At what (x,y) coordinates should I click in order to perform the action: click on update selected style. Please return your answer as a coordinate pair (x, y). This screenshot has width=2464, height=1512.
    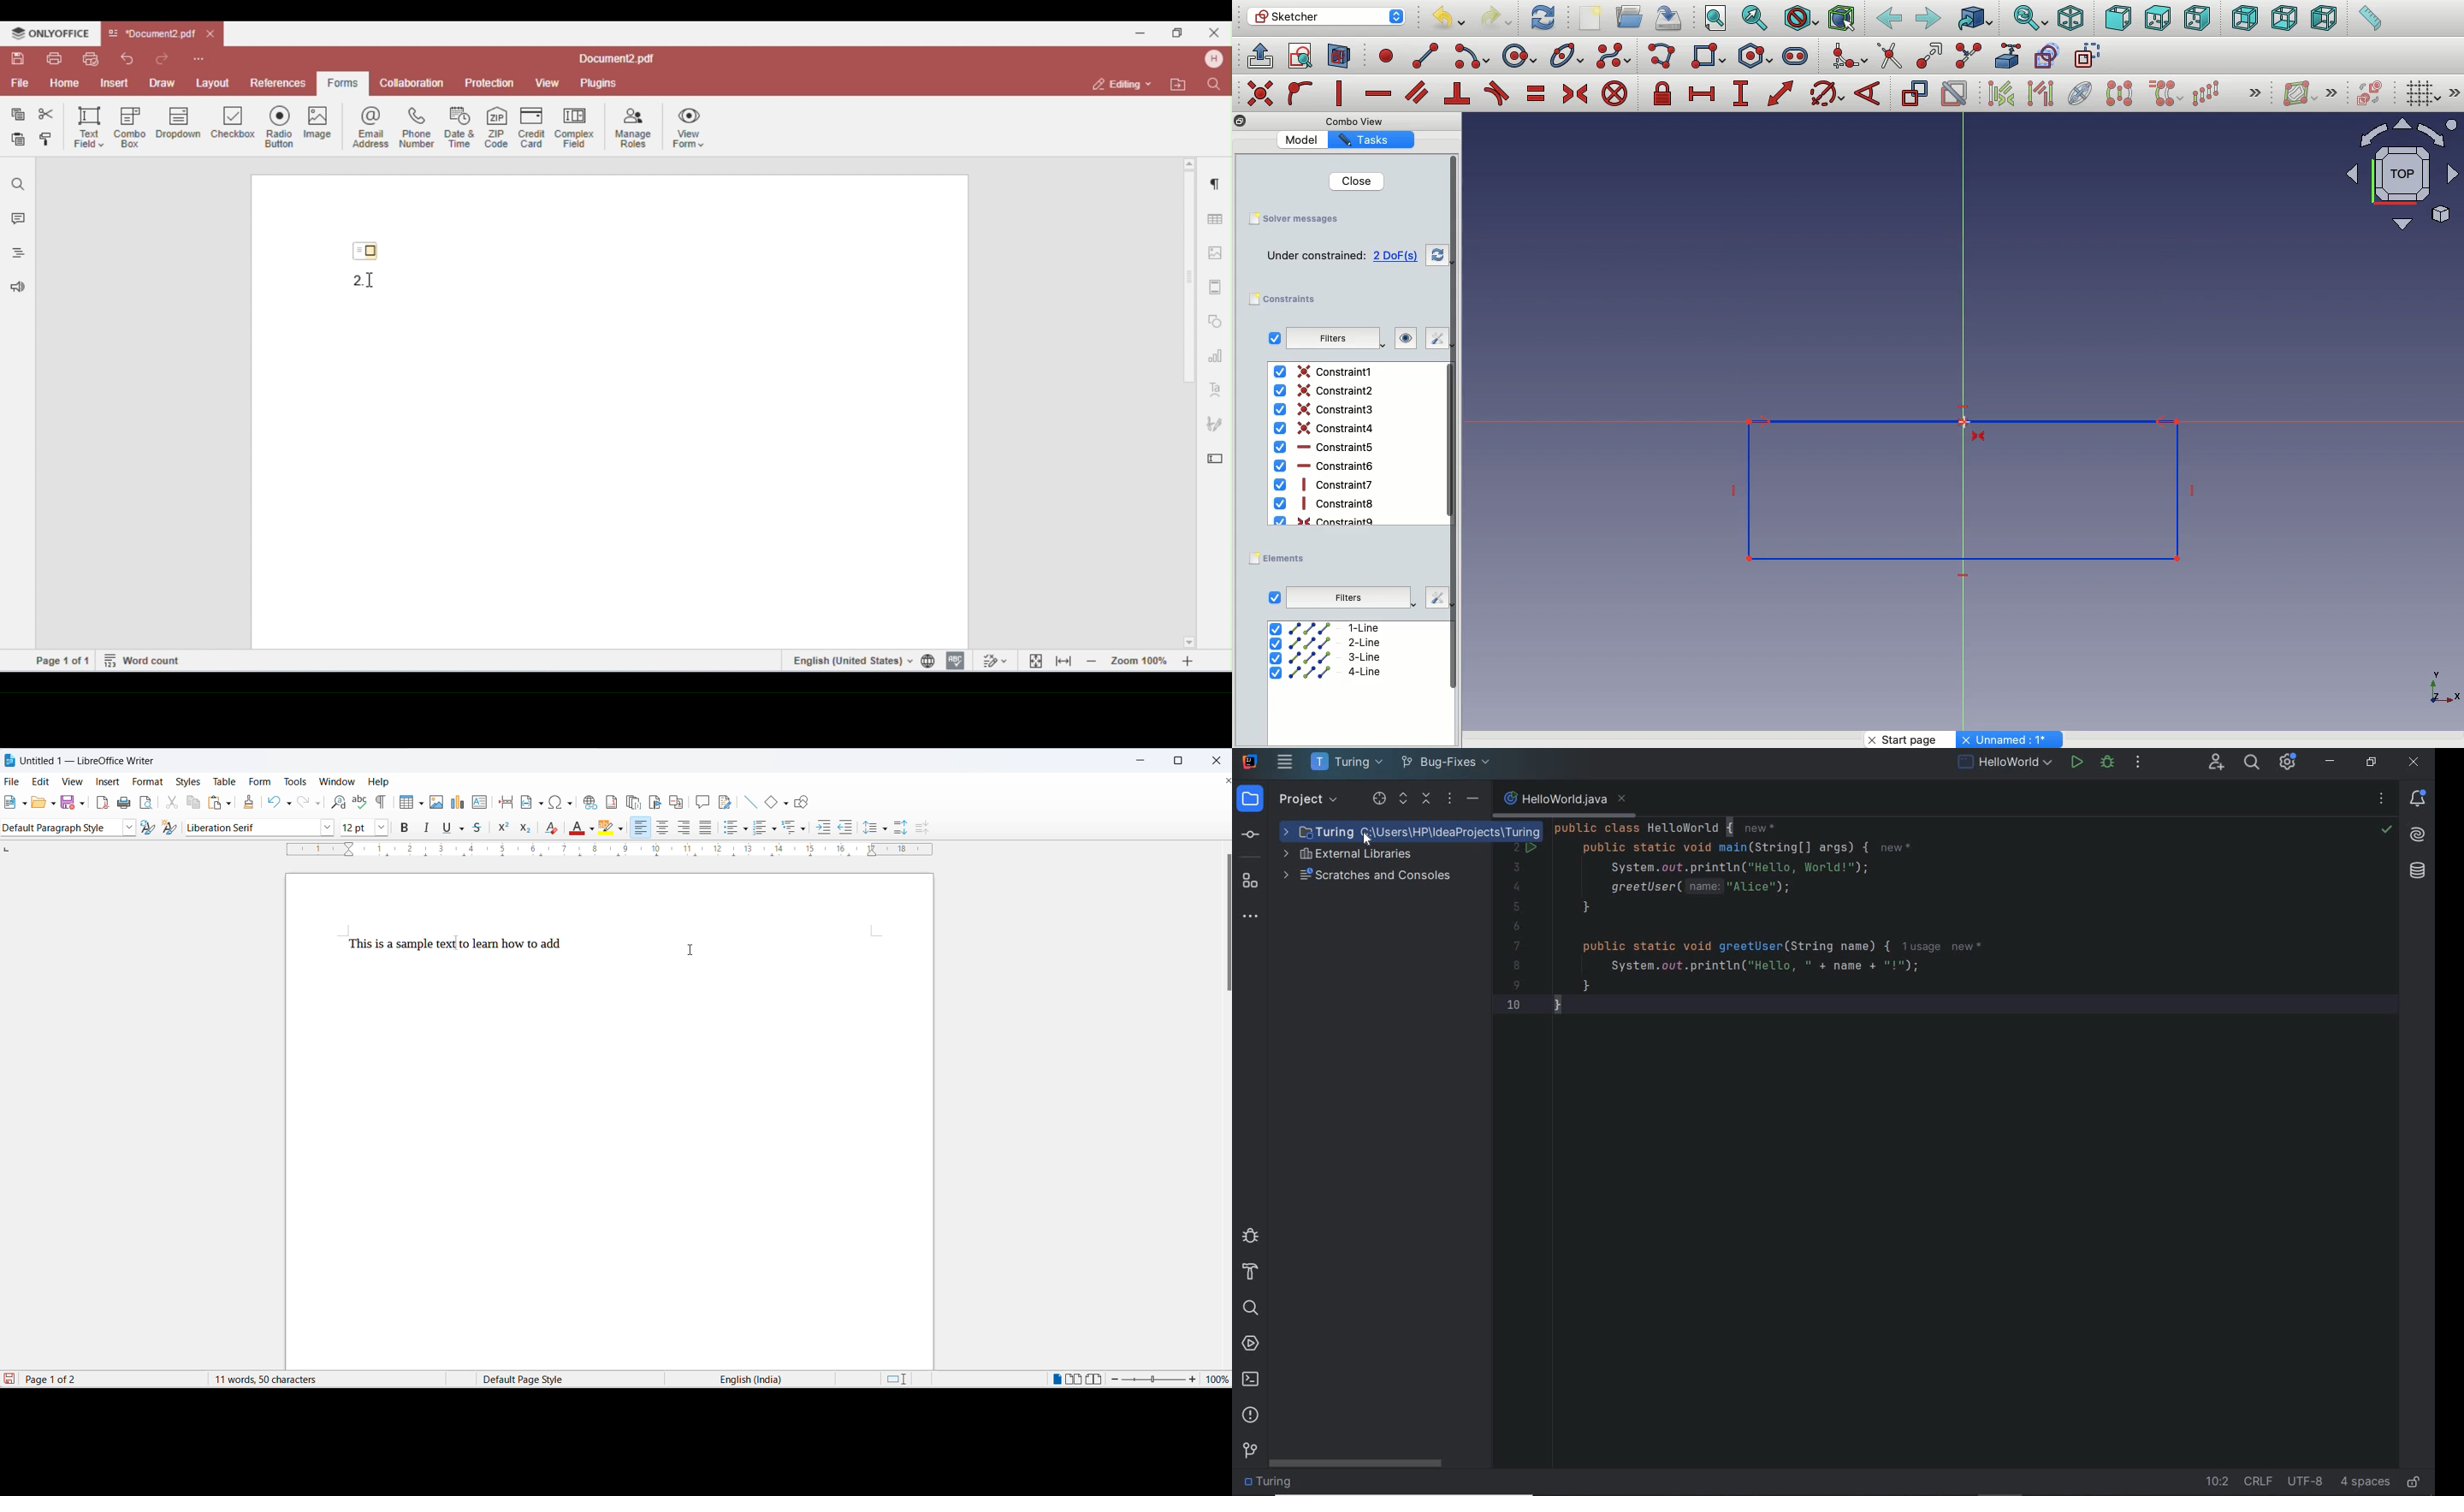
    Looking at the image, I should click on (147, 827).